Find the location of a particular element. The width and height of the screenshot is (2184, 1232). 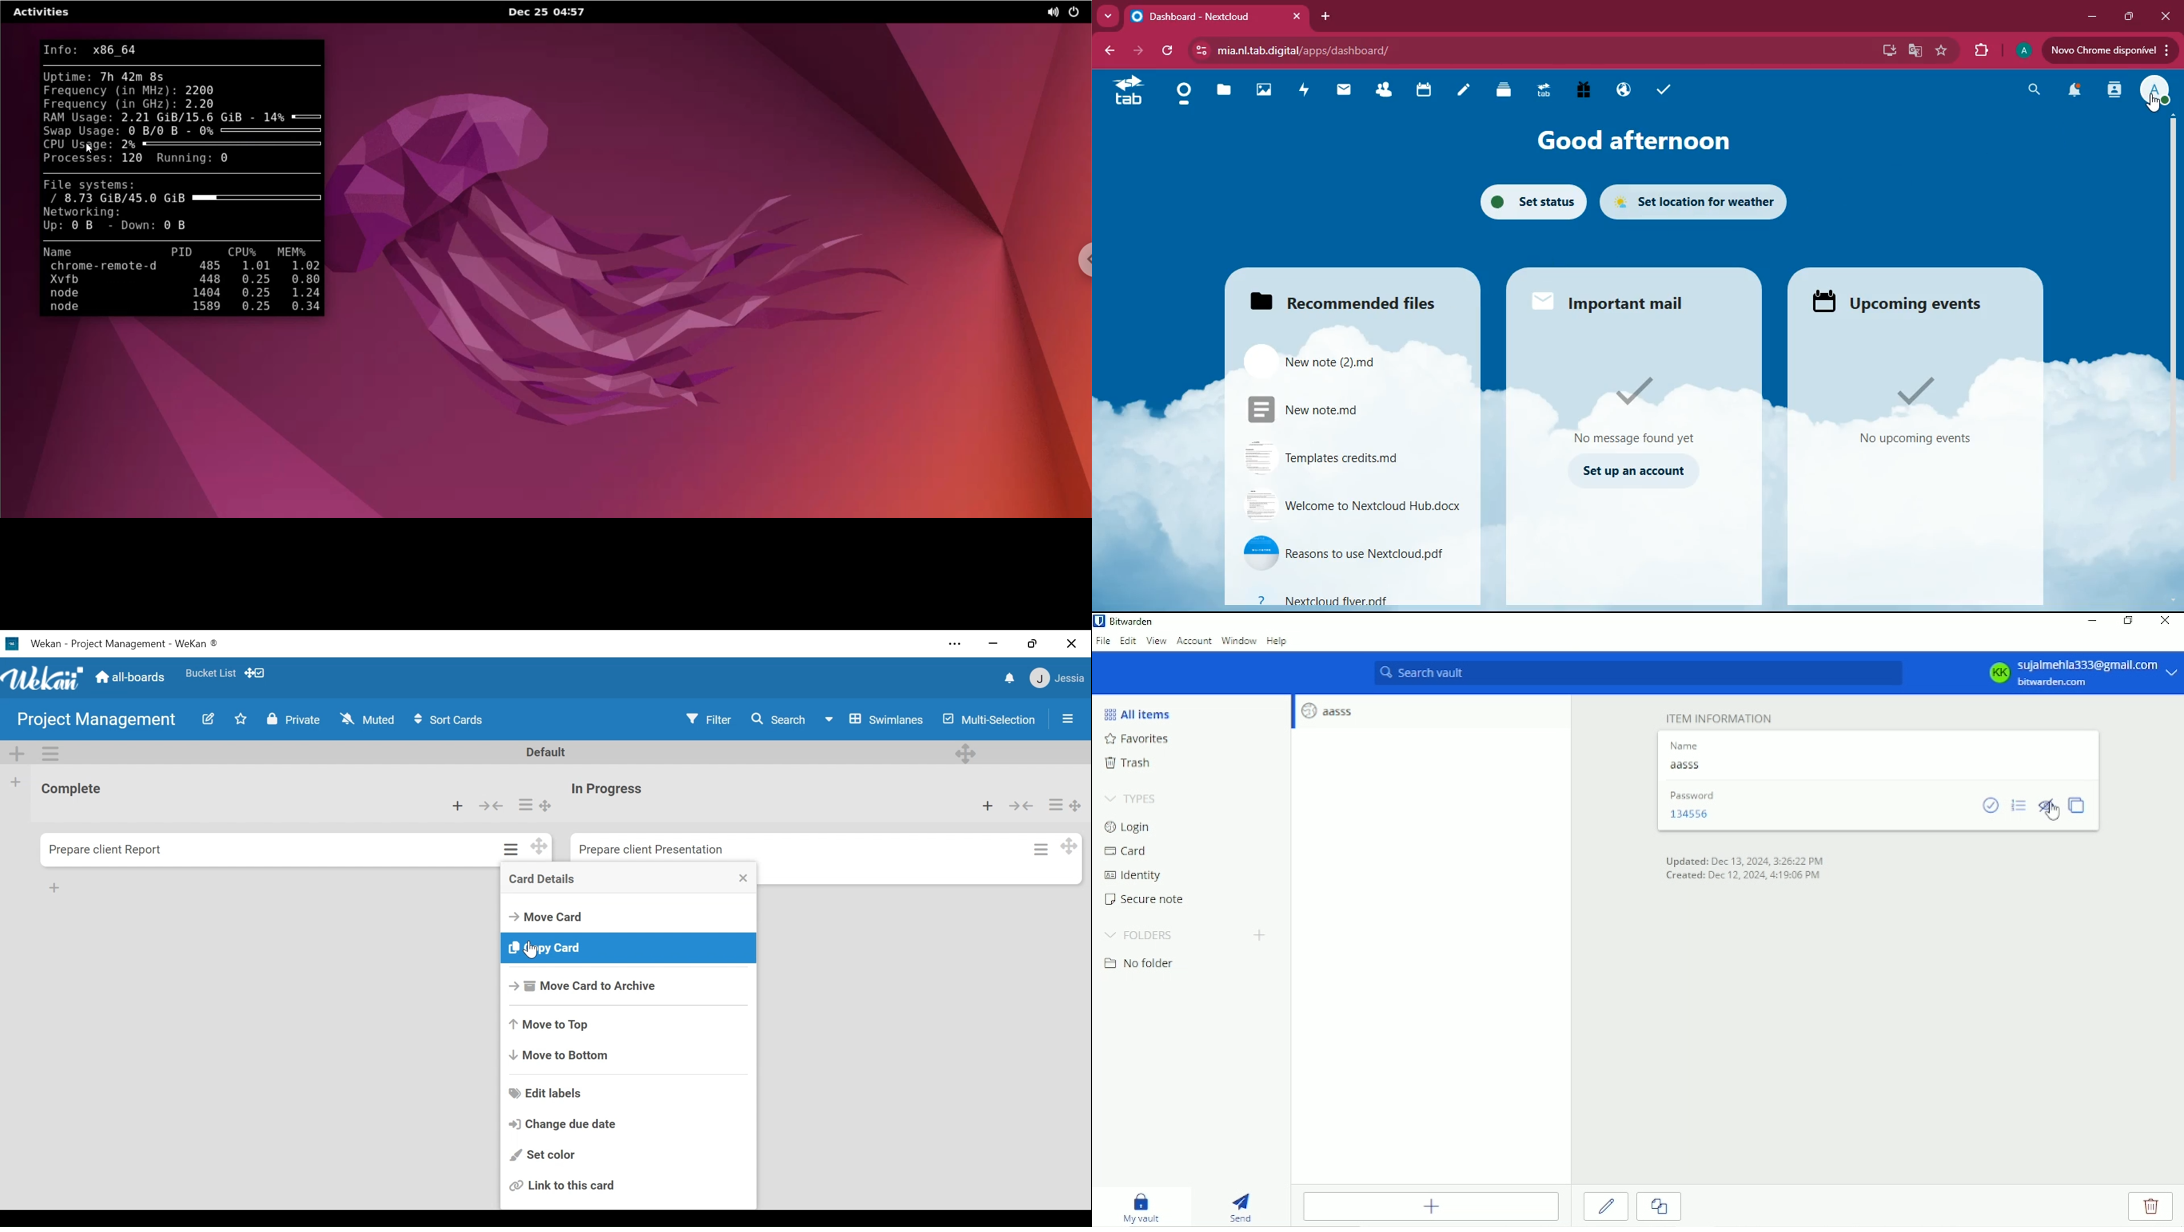

files is located at coordinates (1350, 301).